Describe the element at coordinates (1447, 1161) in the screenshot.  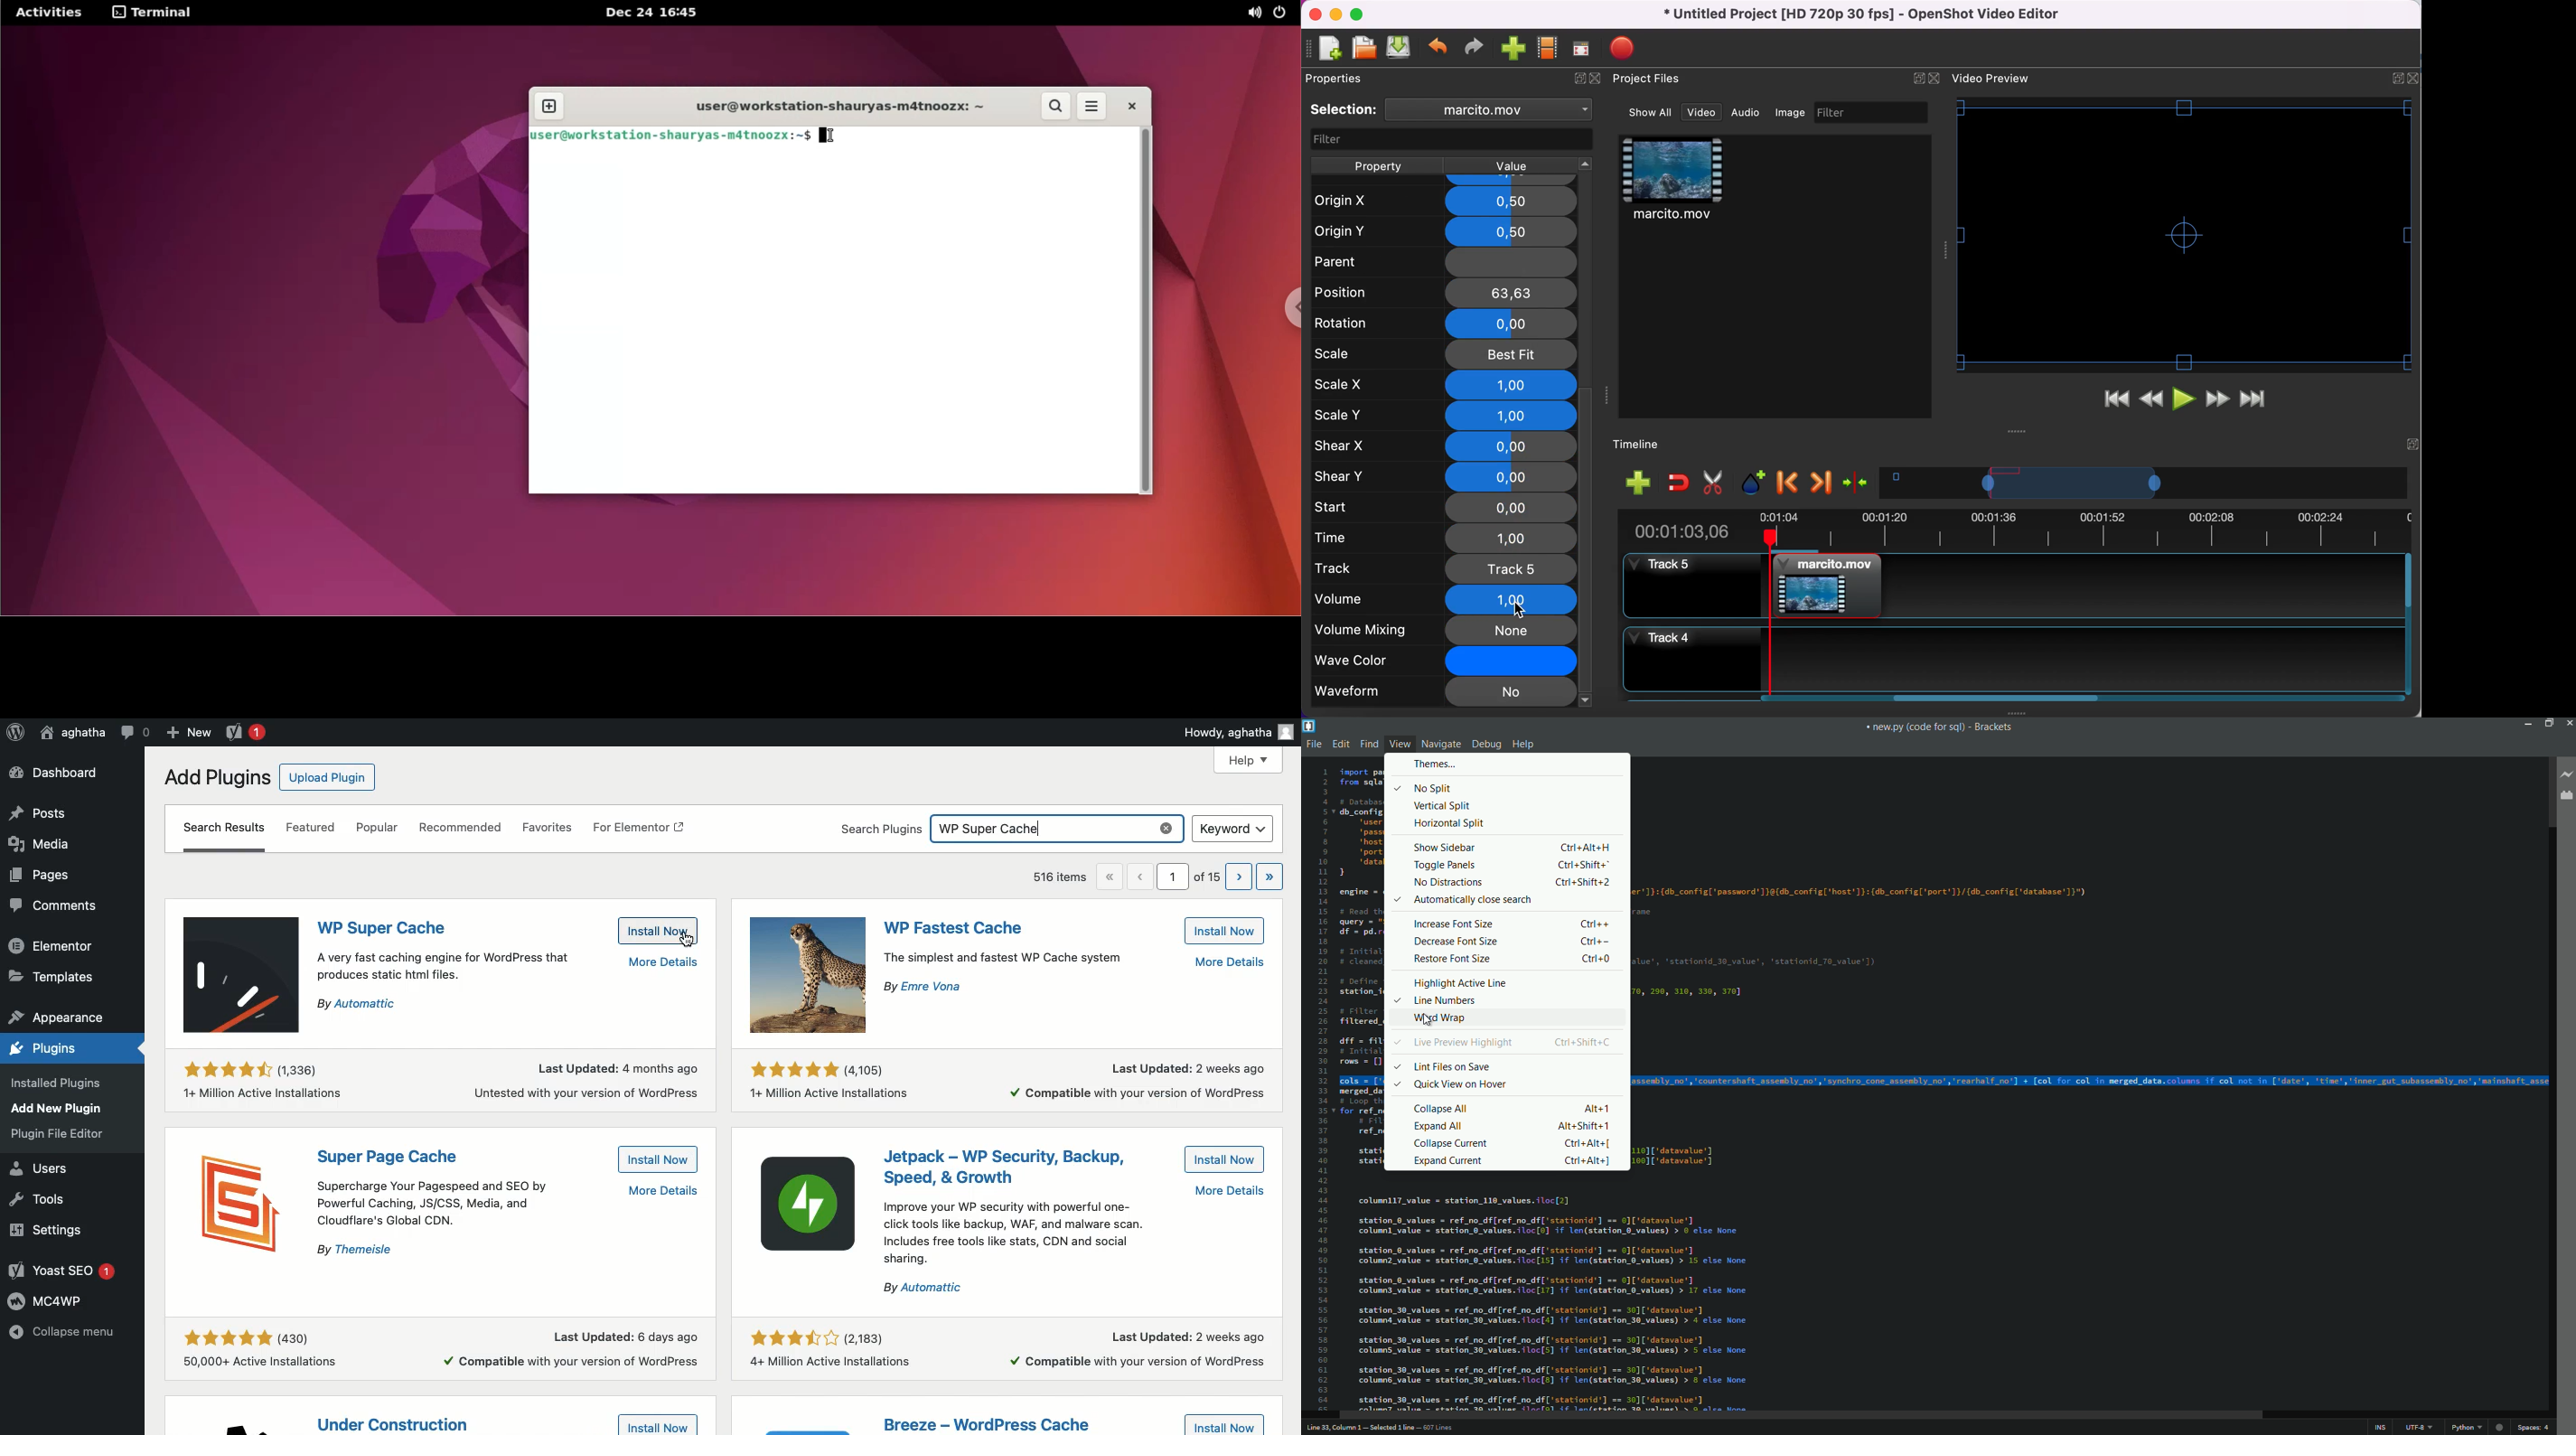
I see `expand current` at that location.